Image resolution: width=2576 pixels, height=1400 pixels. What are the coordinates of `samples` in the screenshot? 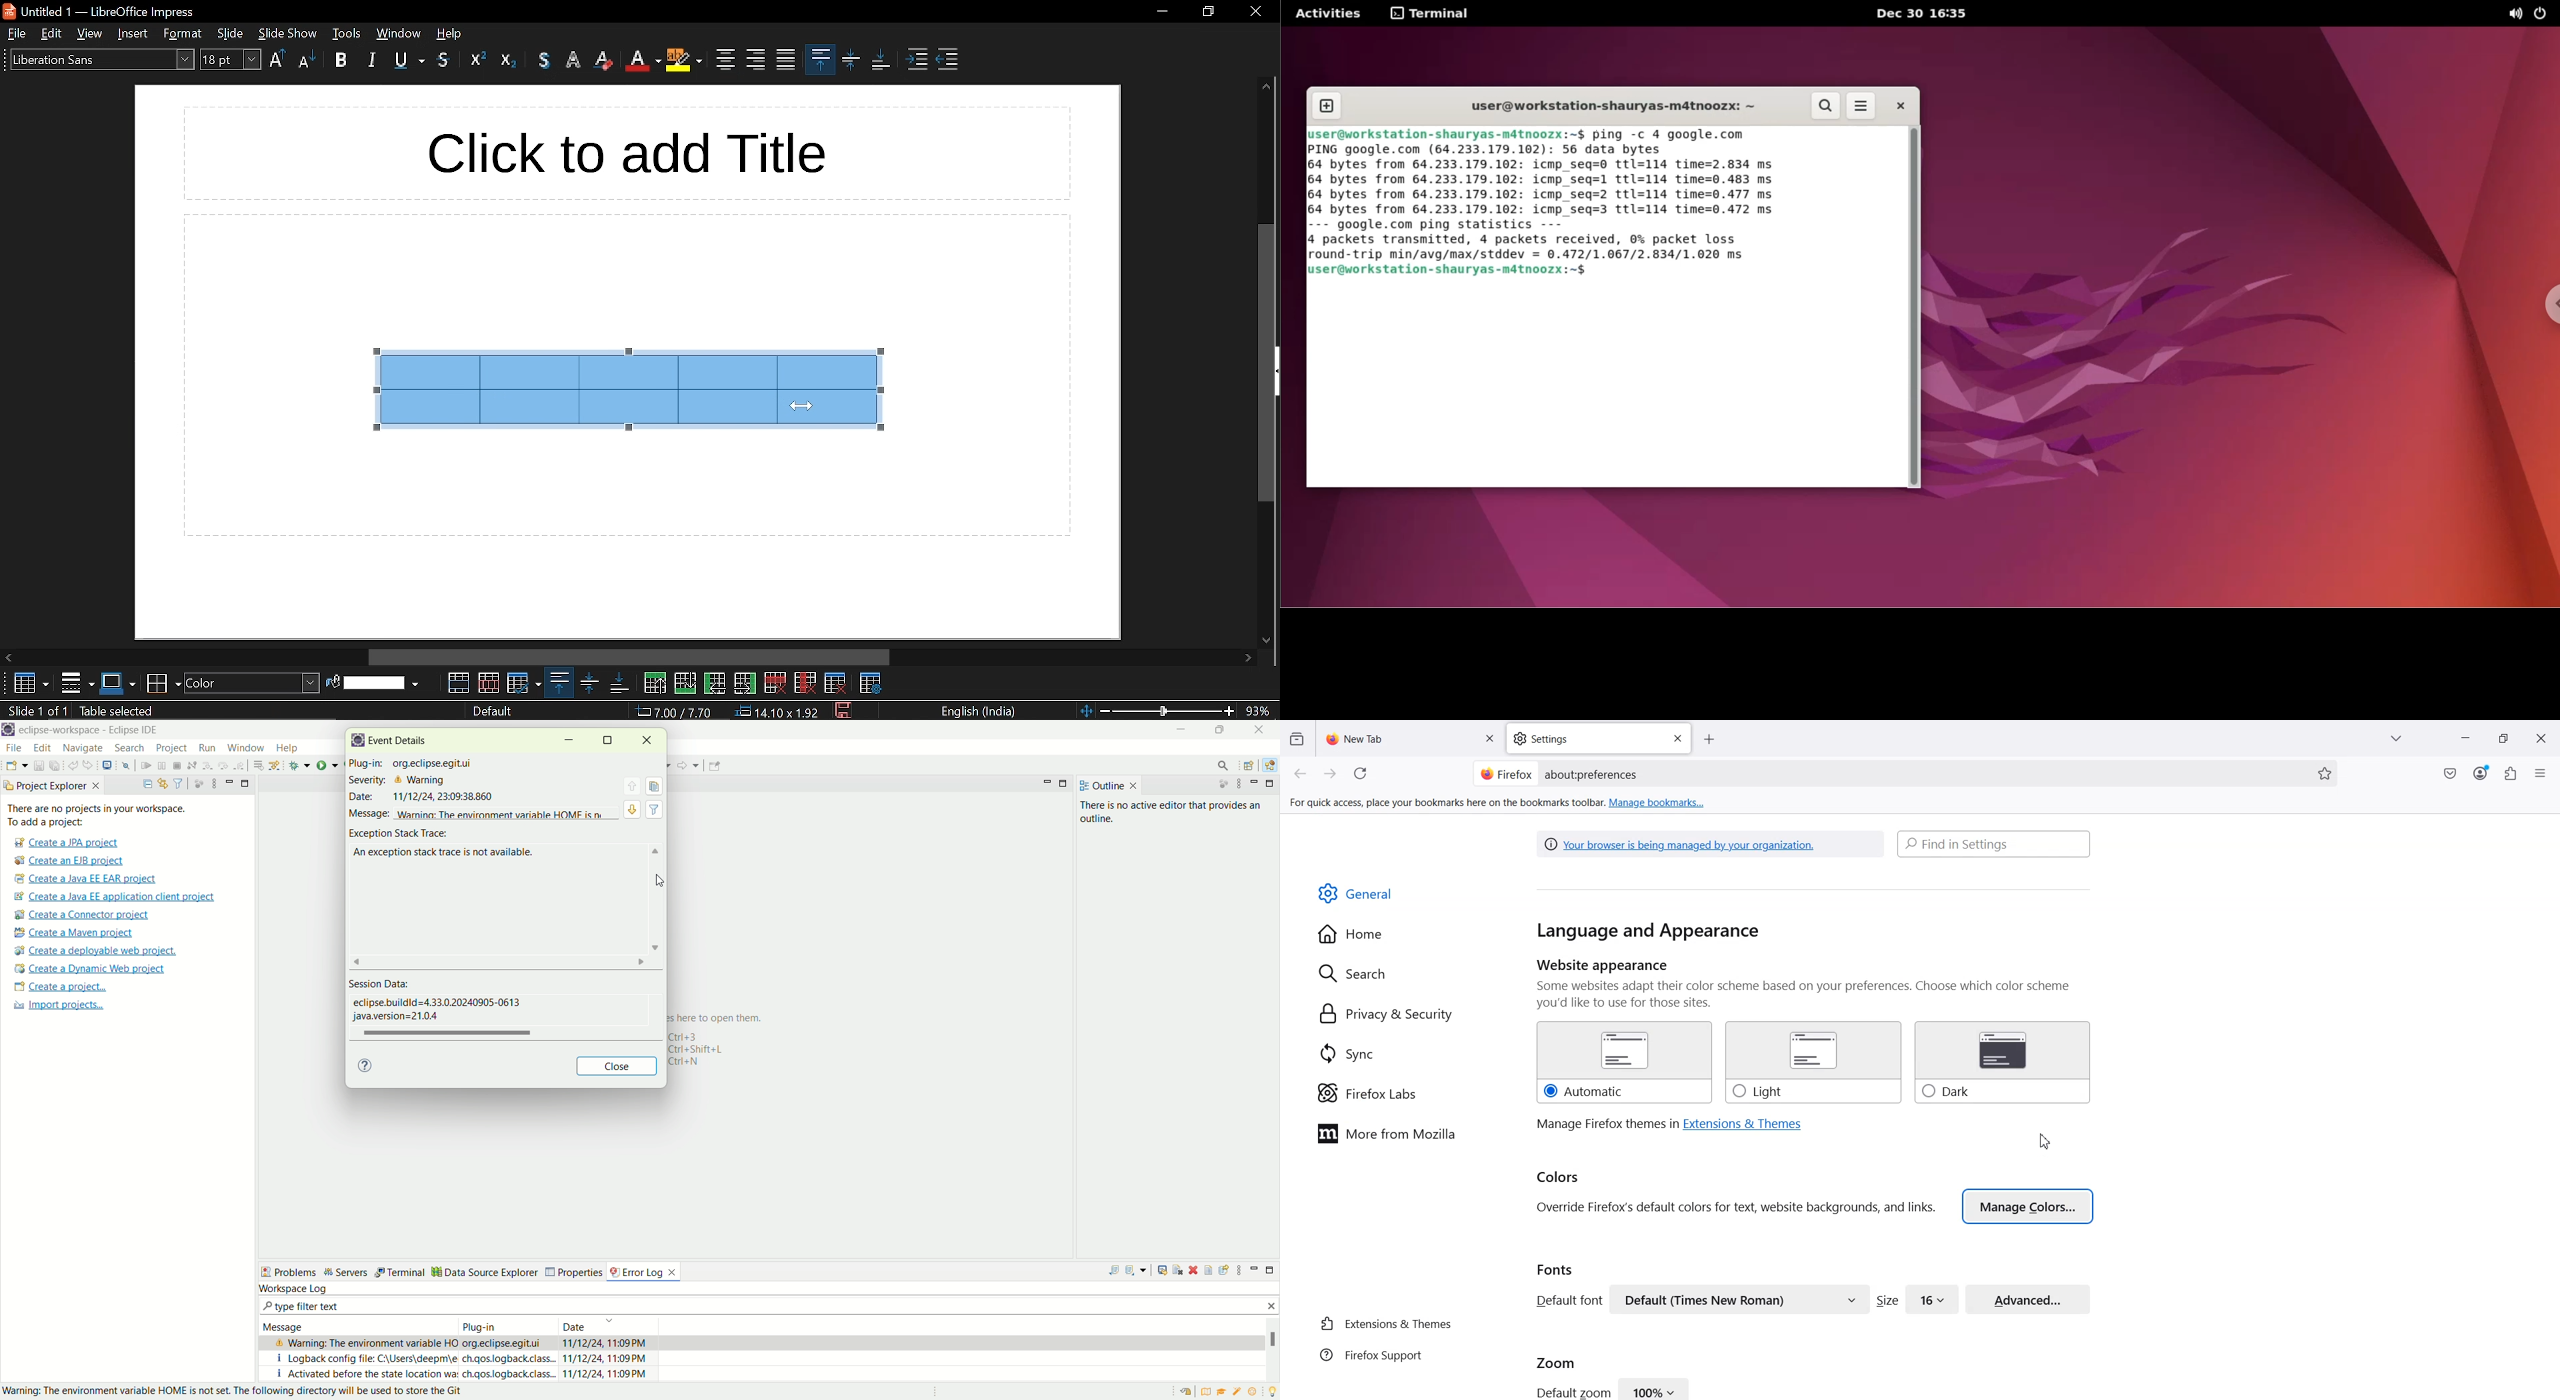 It's located at (1237, 1393).